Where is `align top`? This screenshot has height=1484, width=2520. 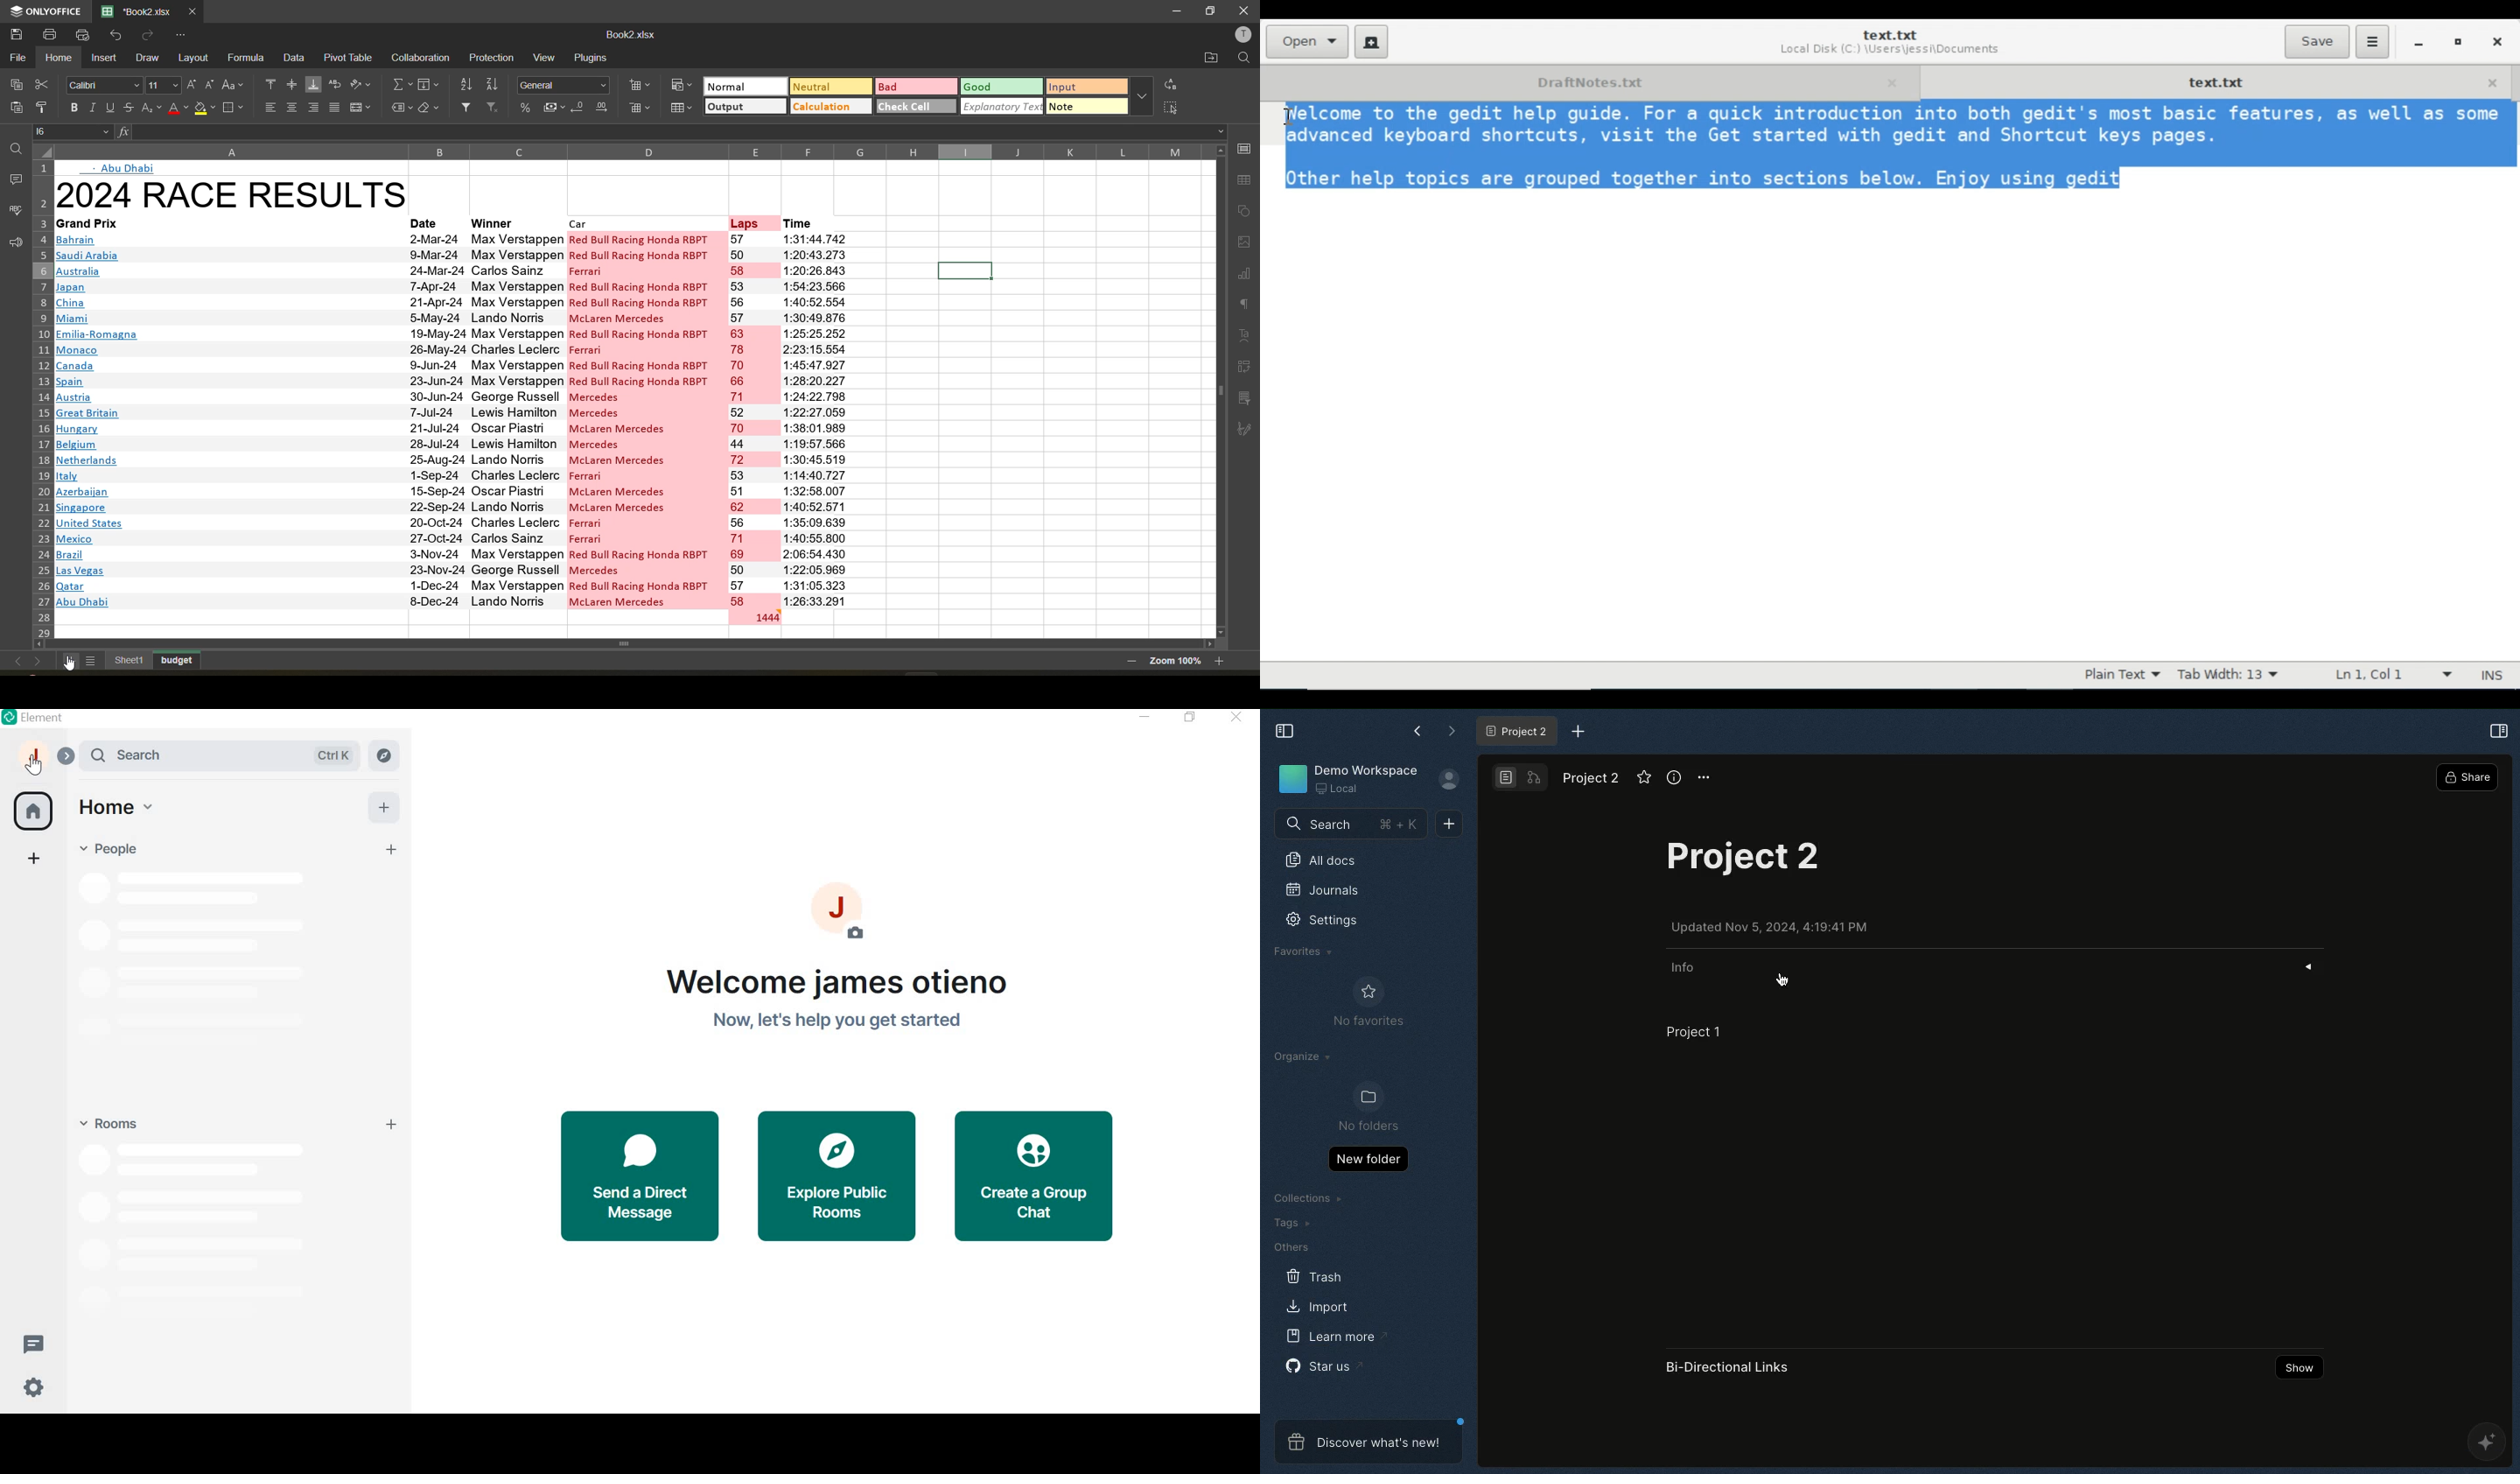 align top is located at coordinates (272, 85).